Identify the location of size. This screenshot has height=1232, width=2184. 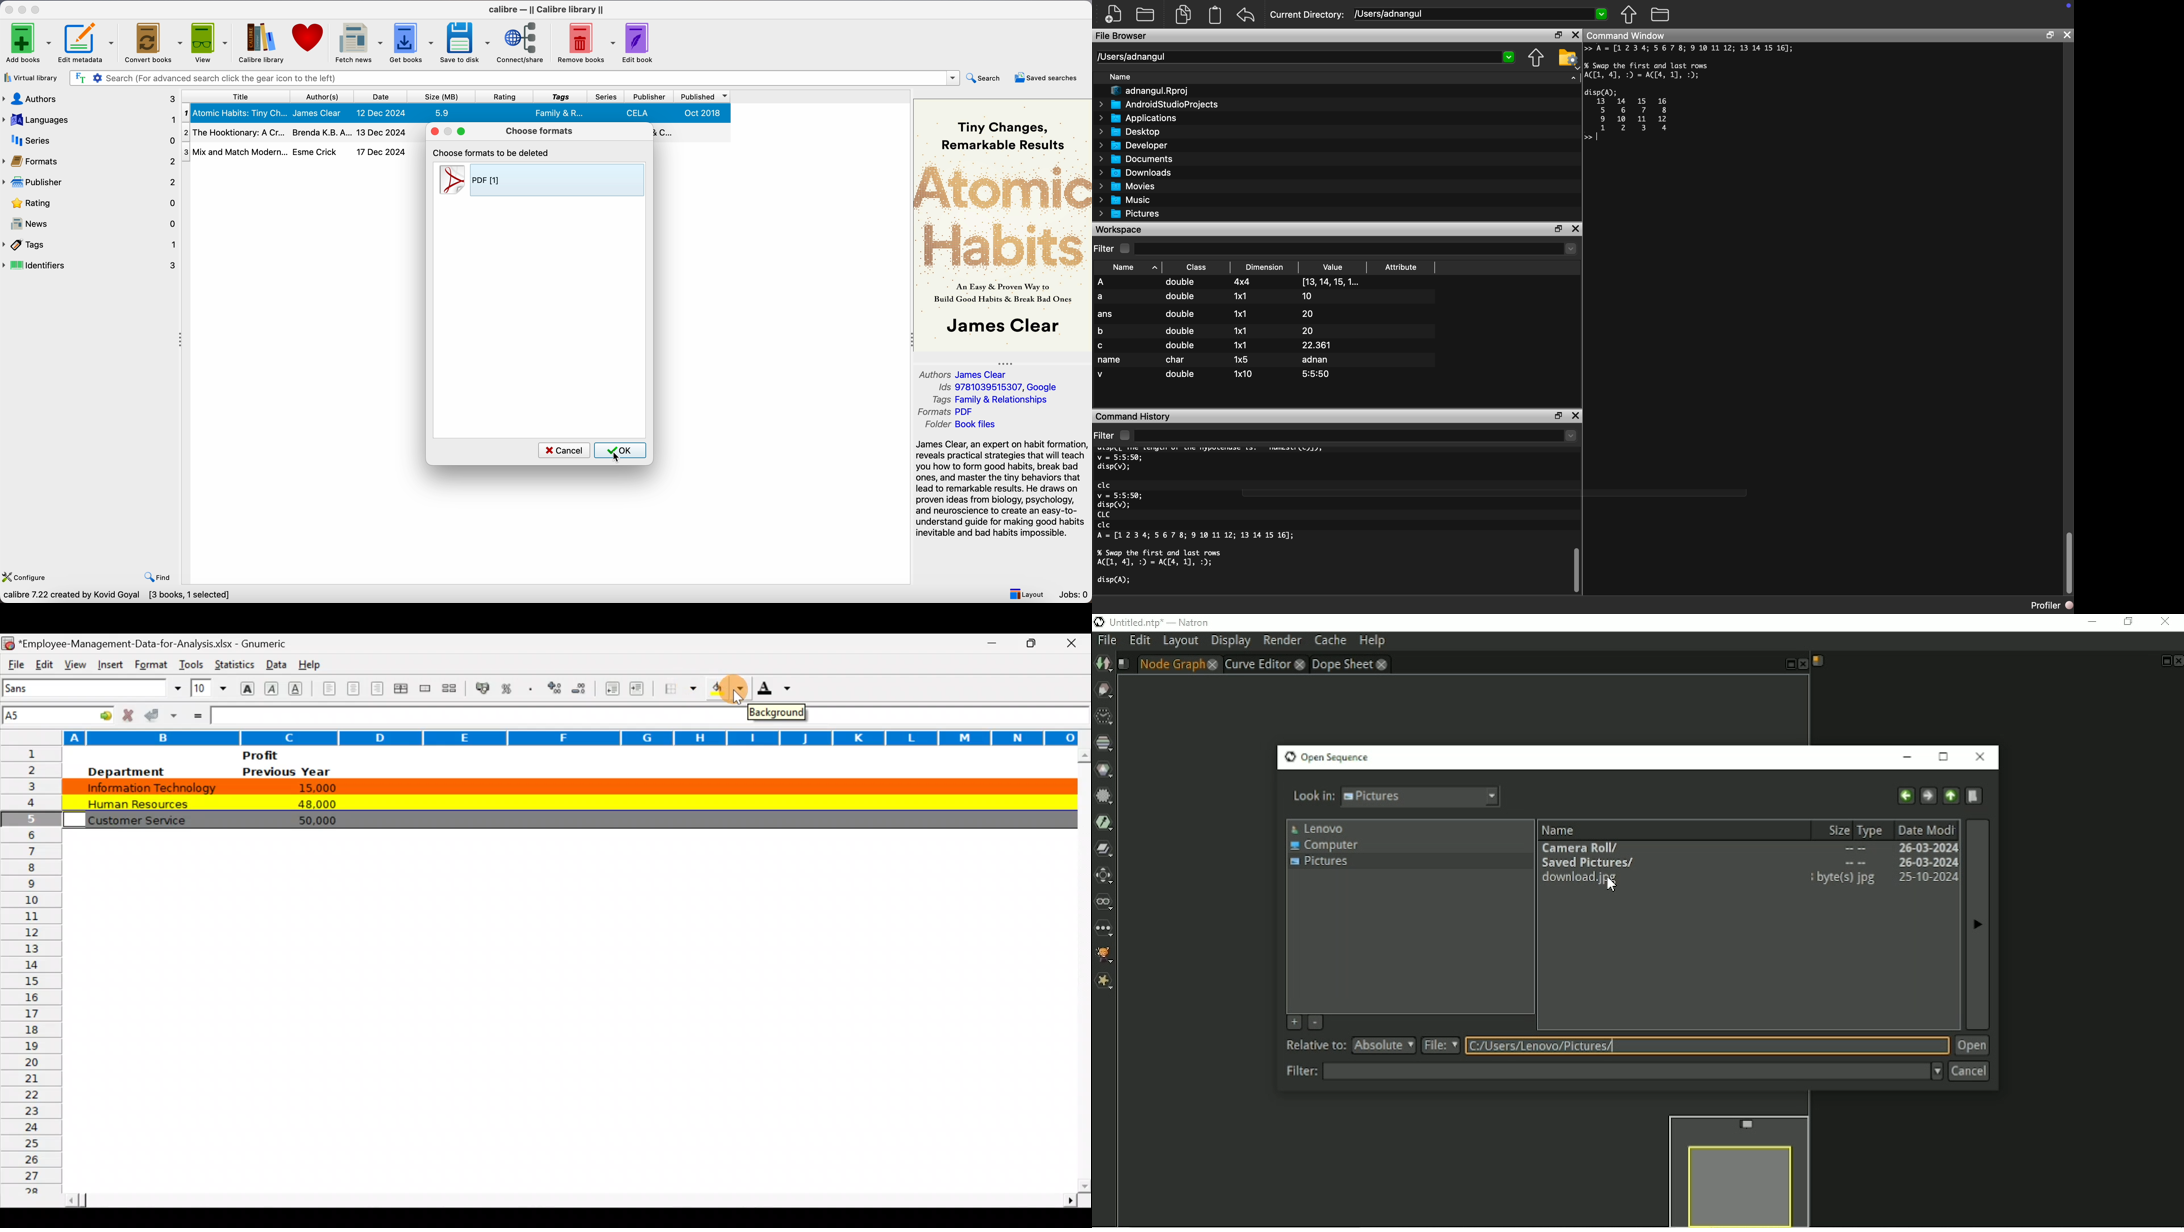
(443, 96).